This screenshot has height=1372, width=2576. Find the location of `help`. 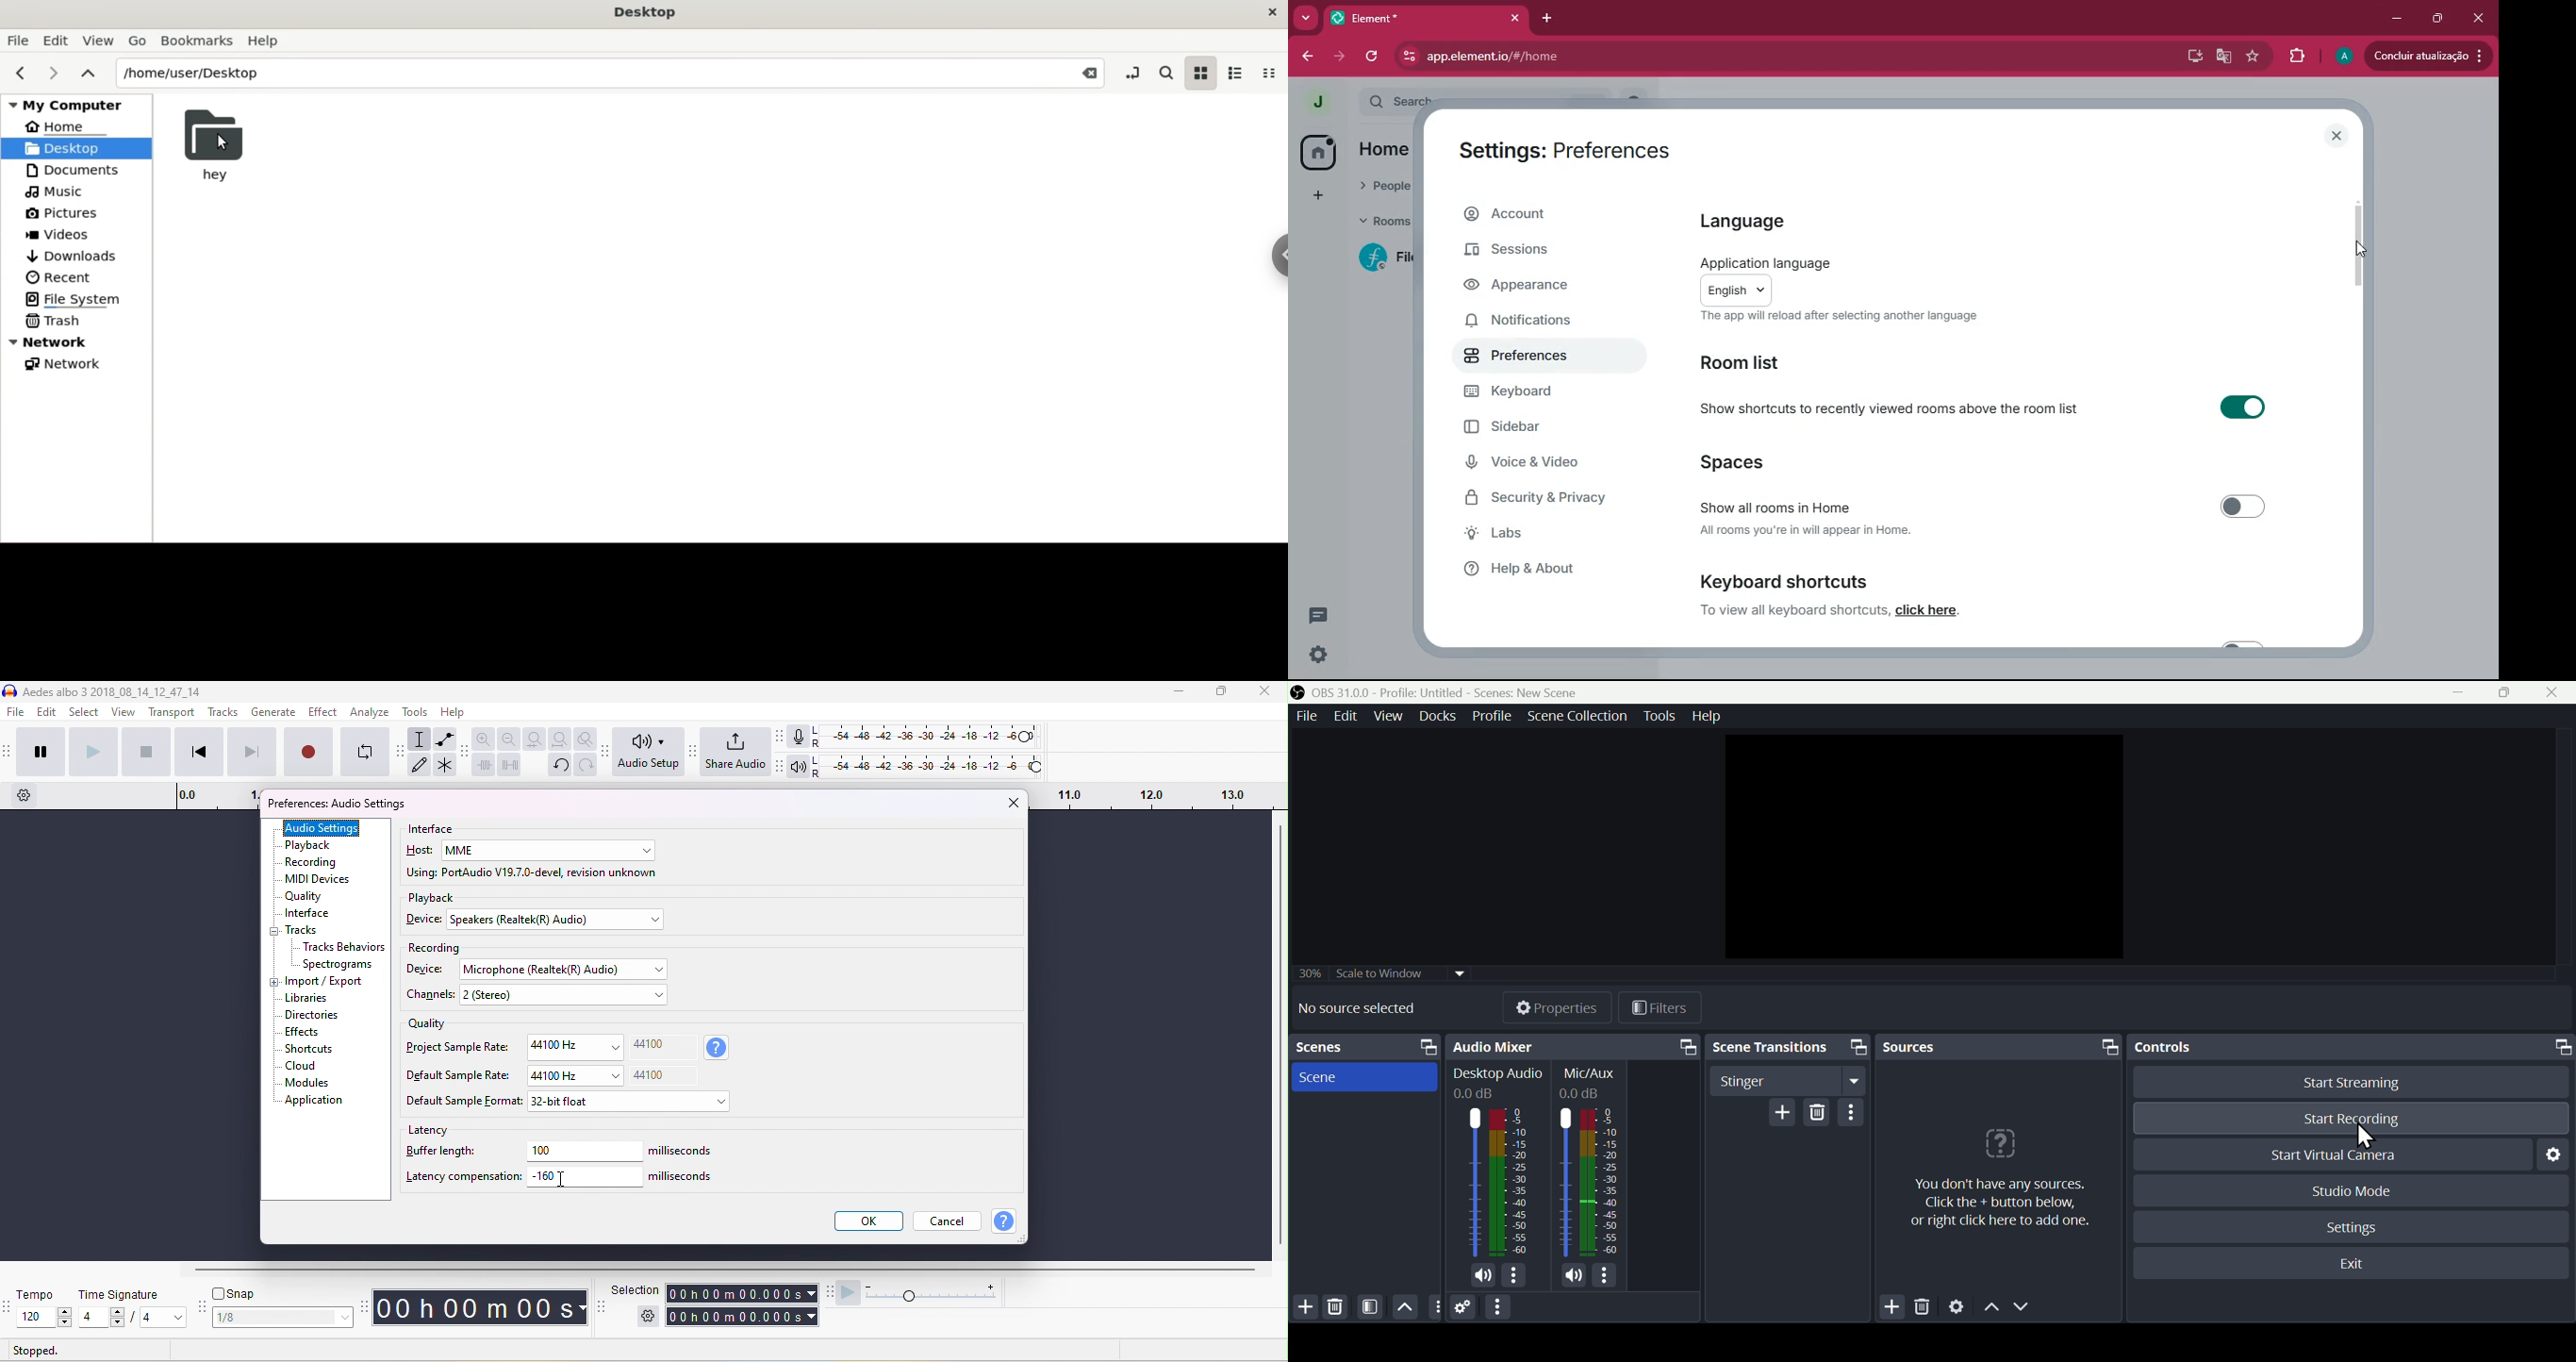

help is located at coordinates (453, 711).